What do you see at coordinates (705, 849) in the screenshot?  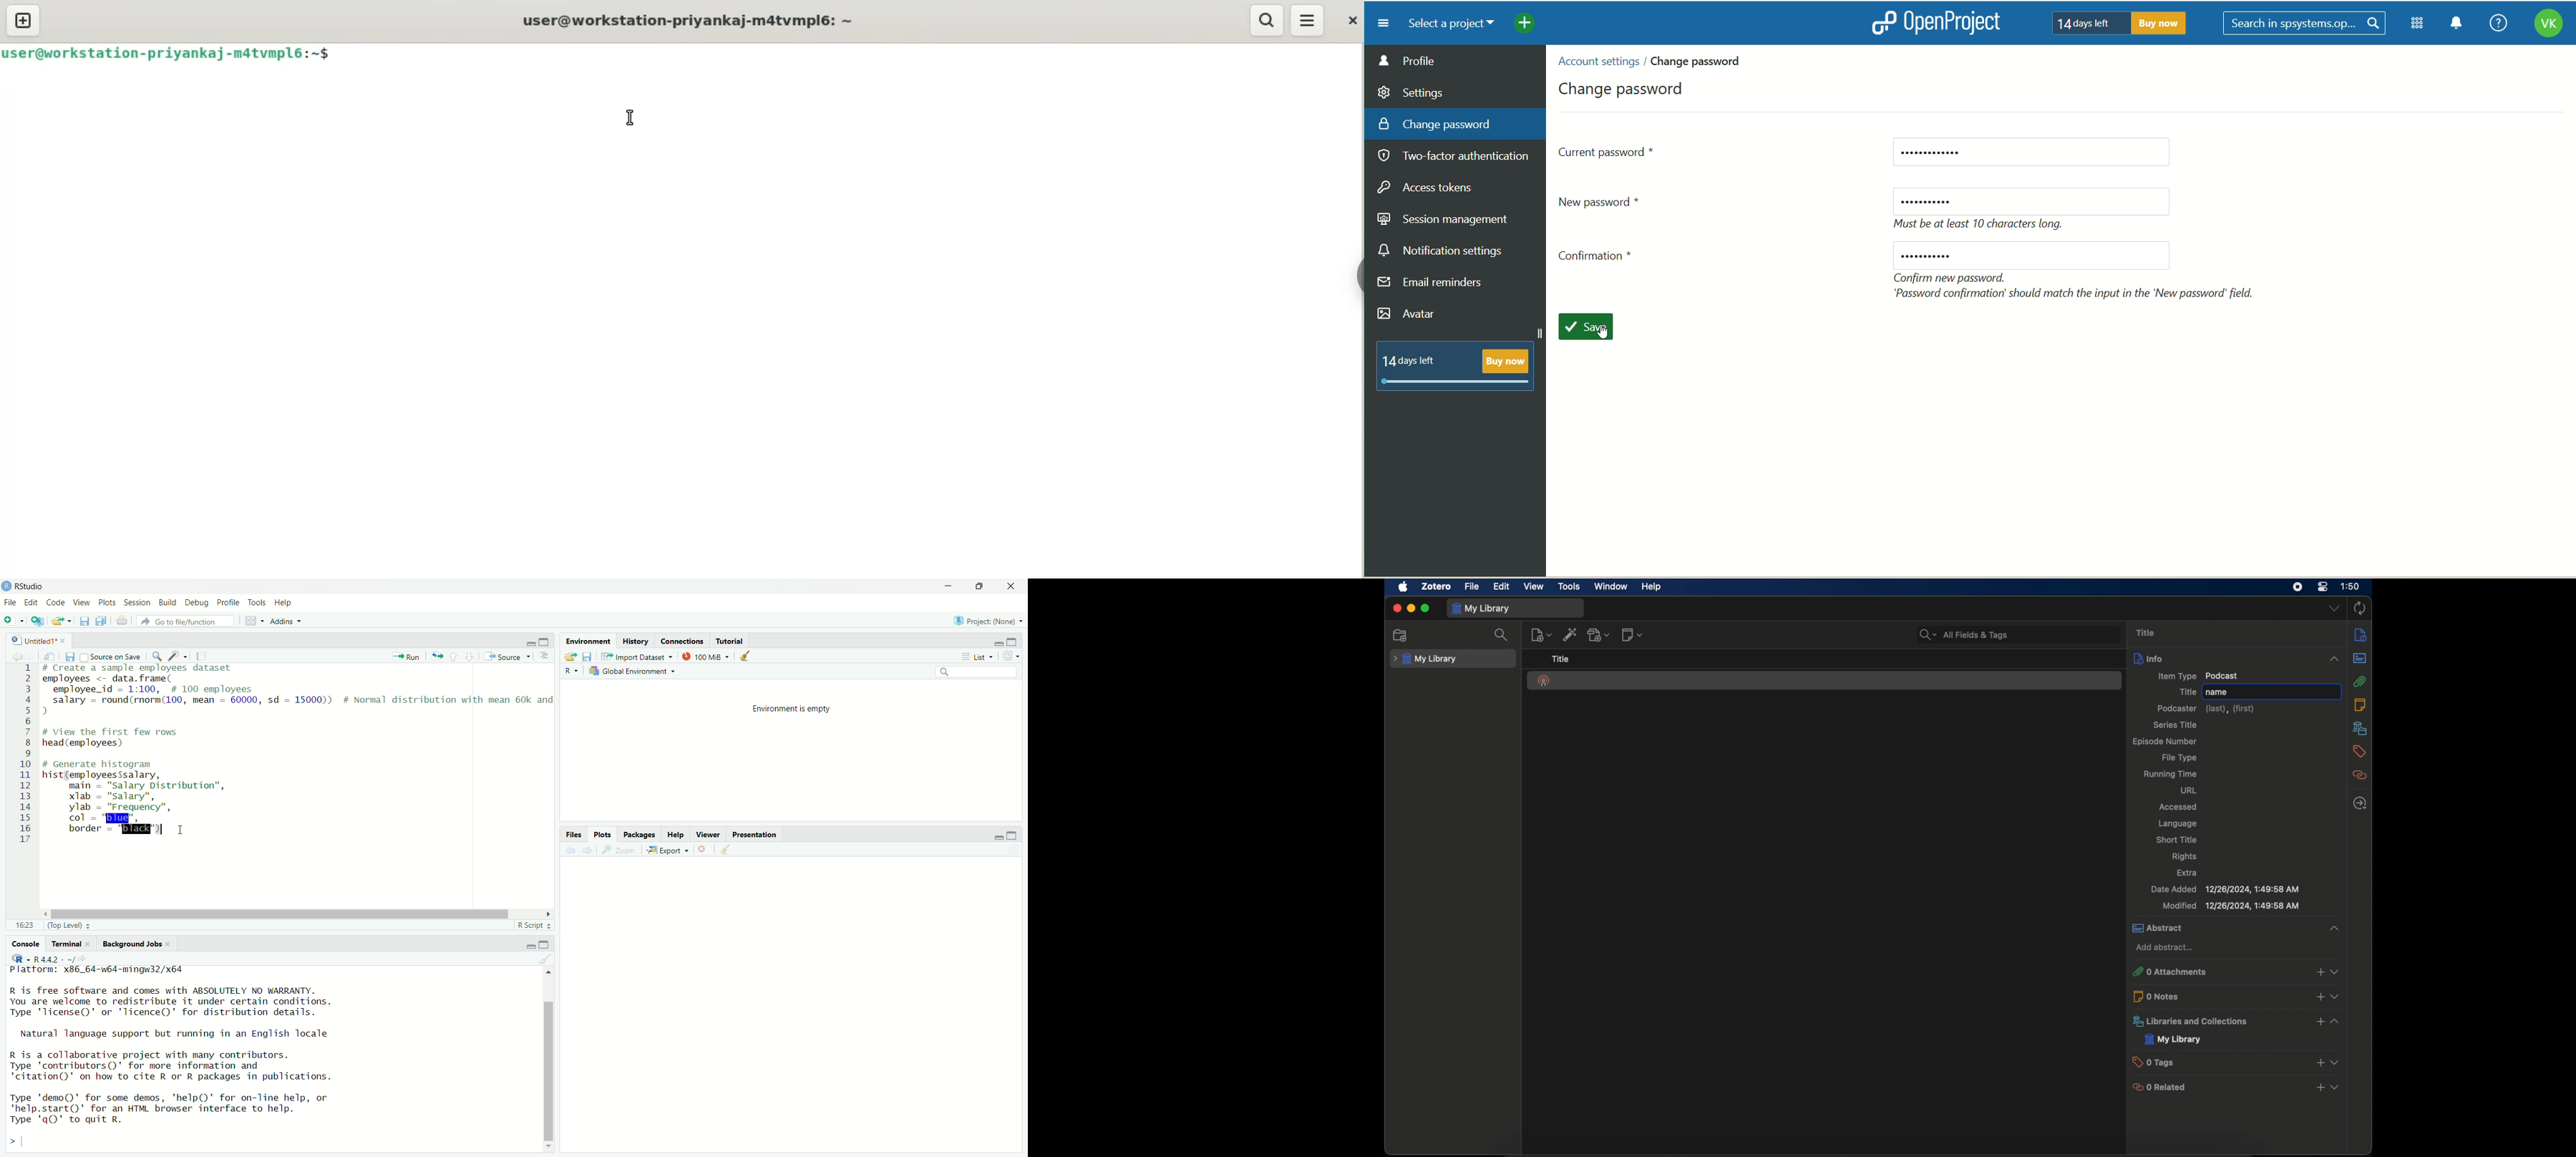 I see `close` at bounding box center [705, 849].